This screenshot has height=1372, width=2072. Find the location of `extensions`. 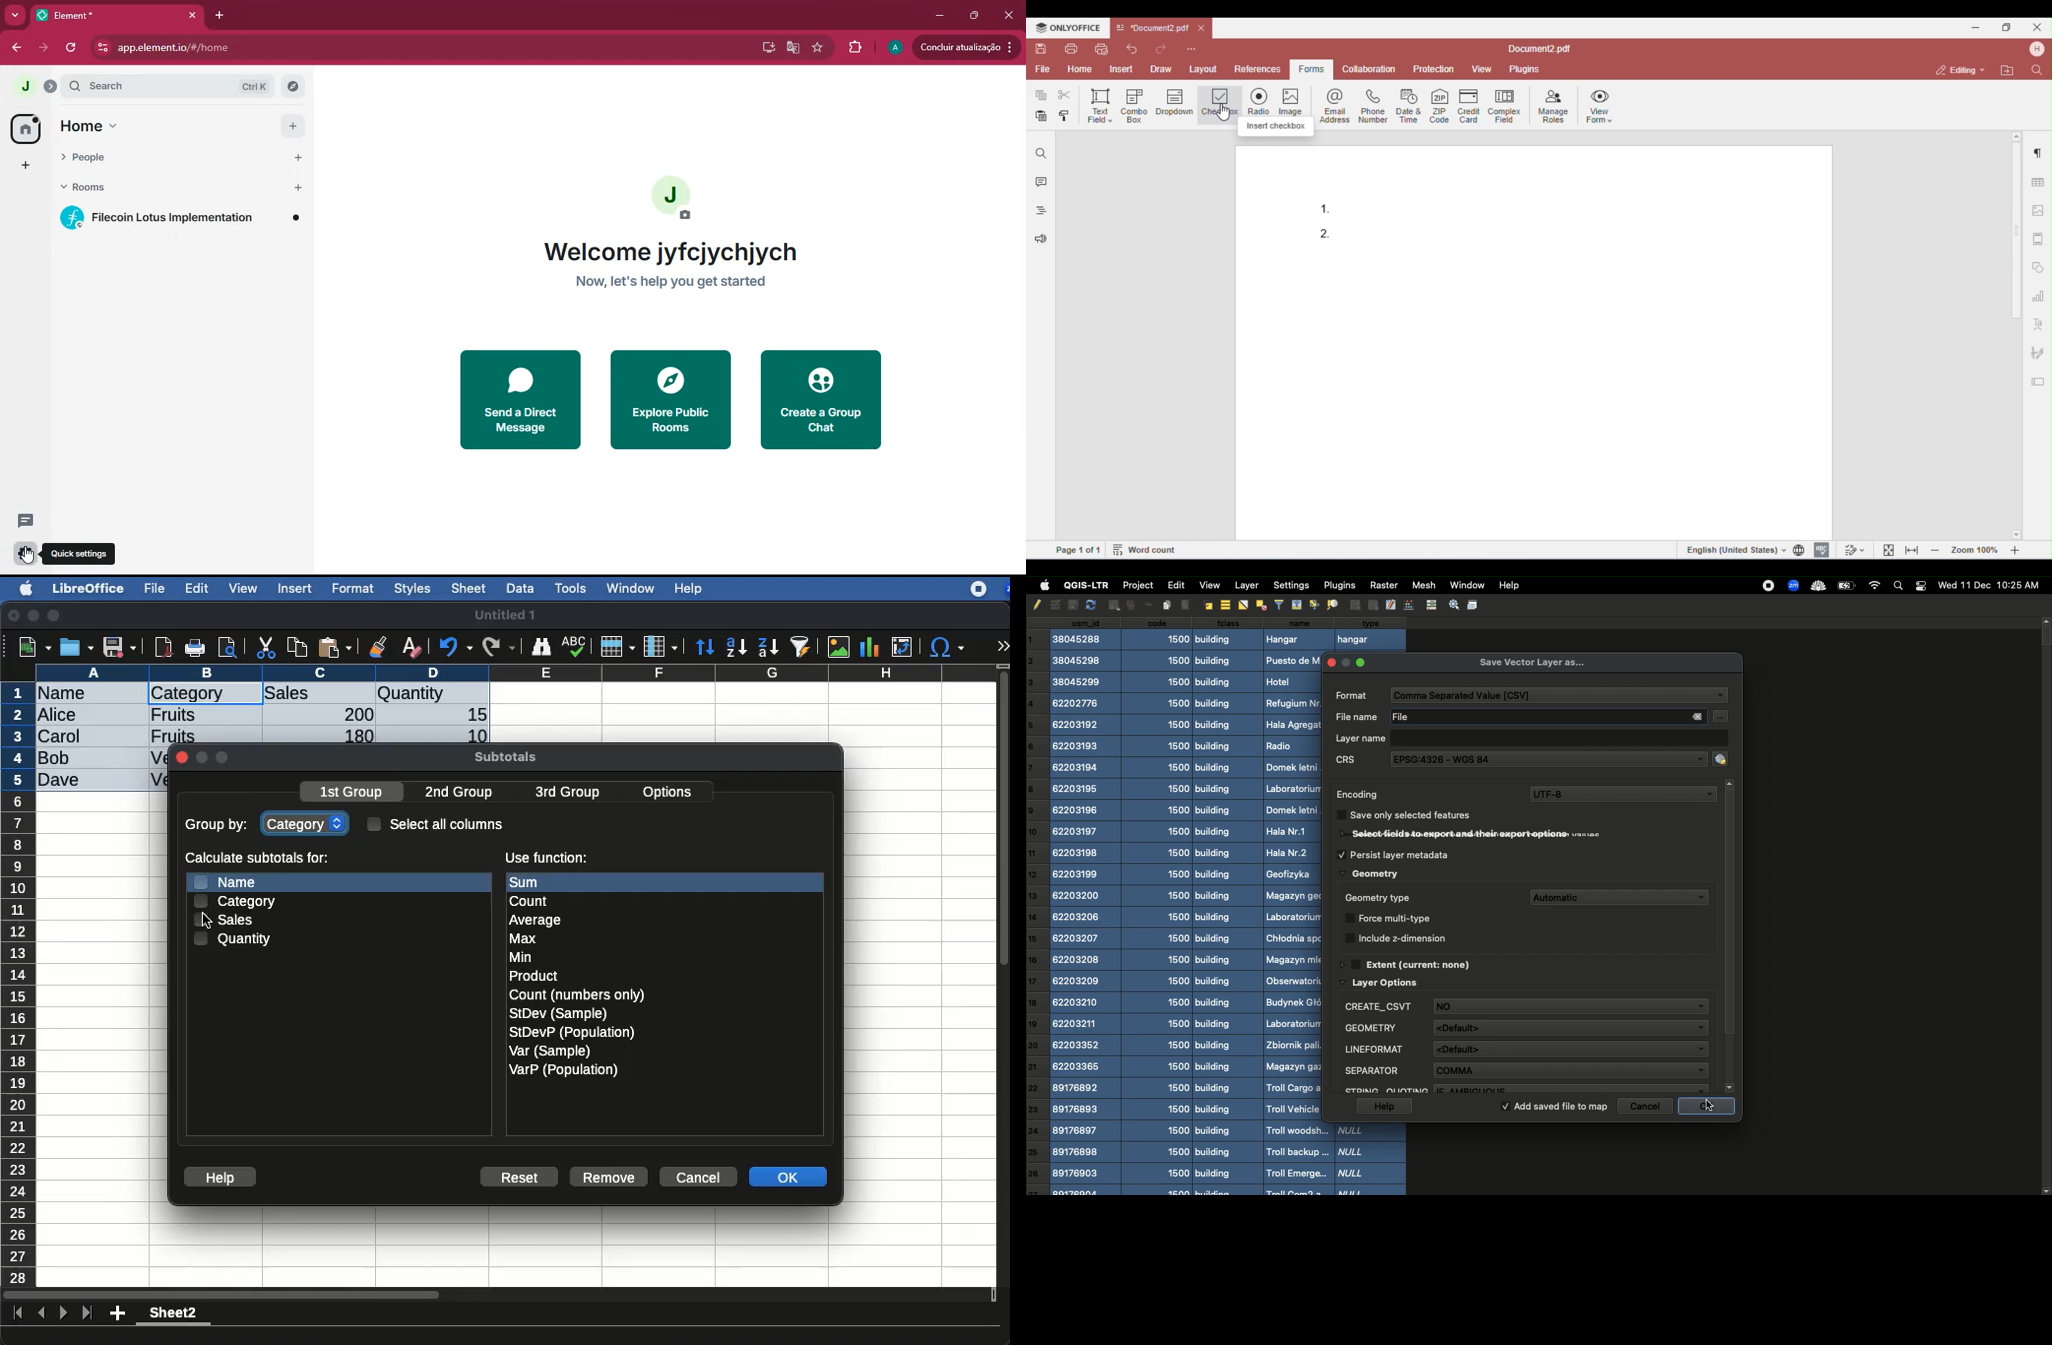

extensions is located at coordinates (990, 589).